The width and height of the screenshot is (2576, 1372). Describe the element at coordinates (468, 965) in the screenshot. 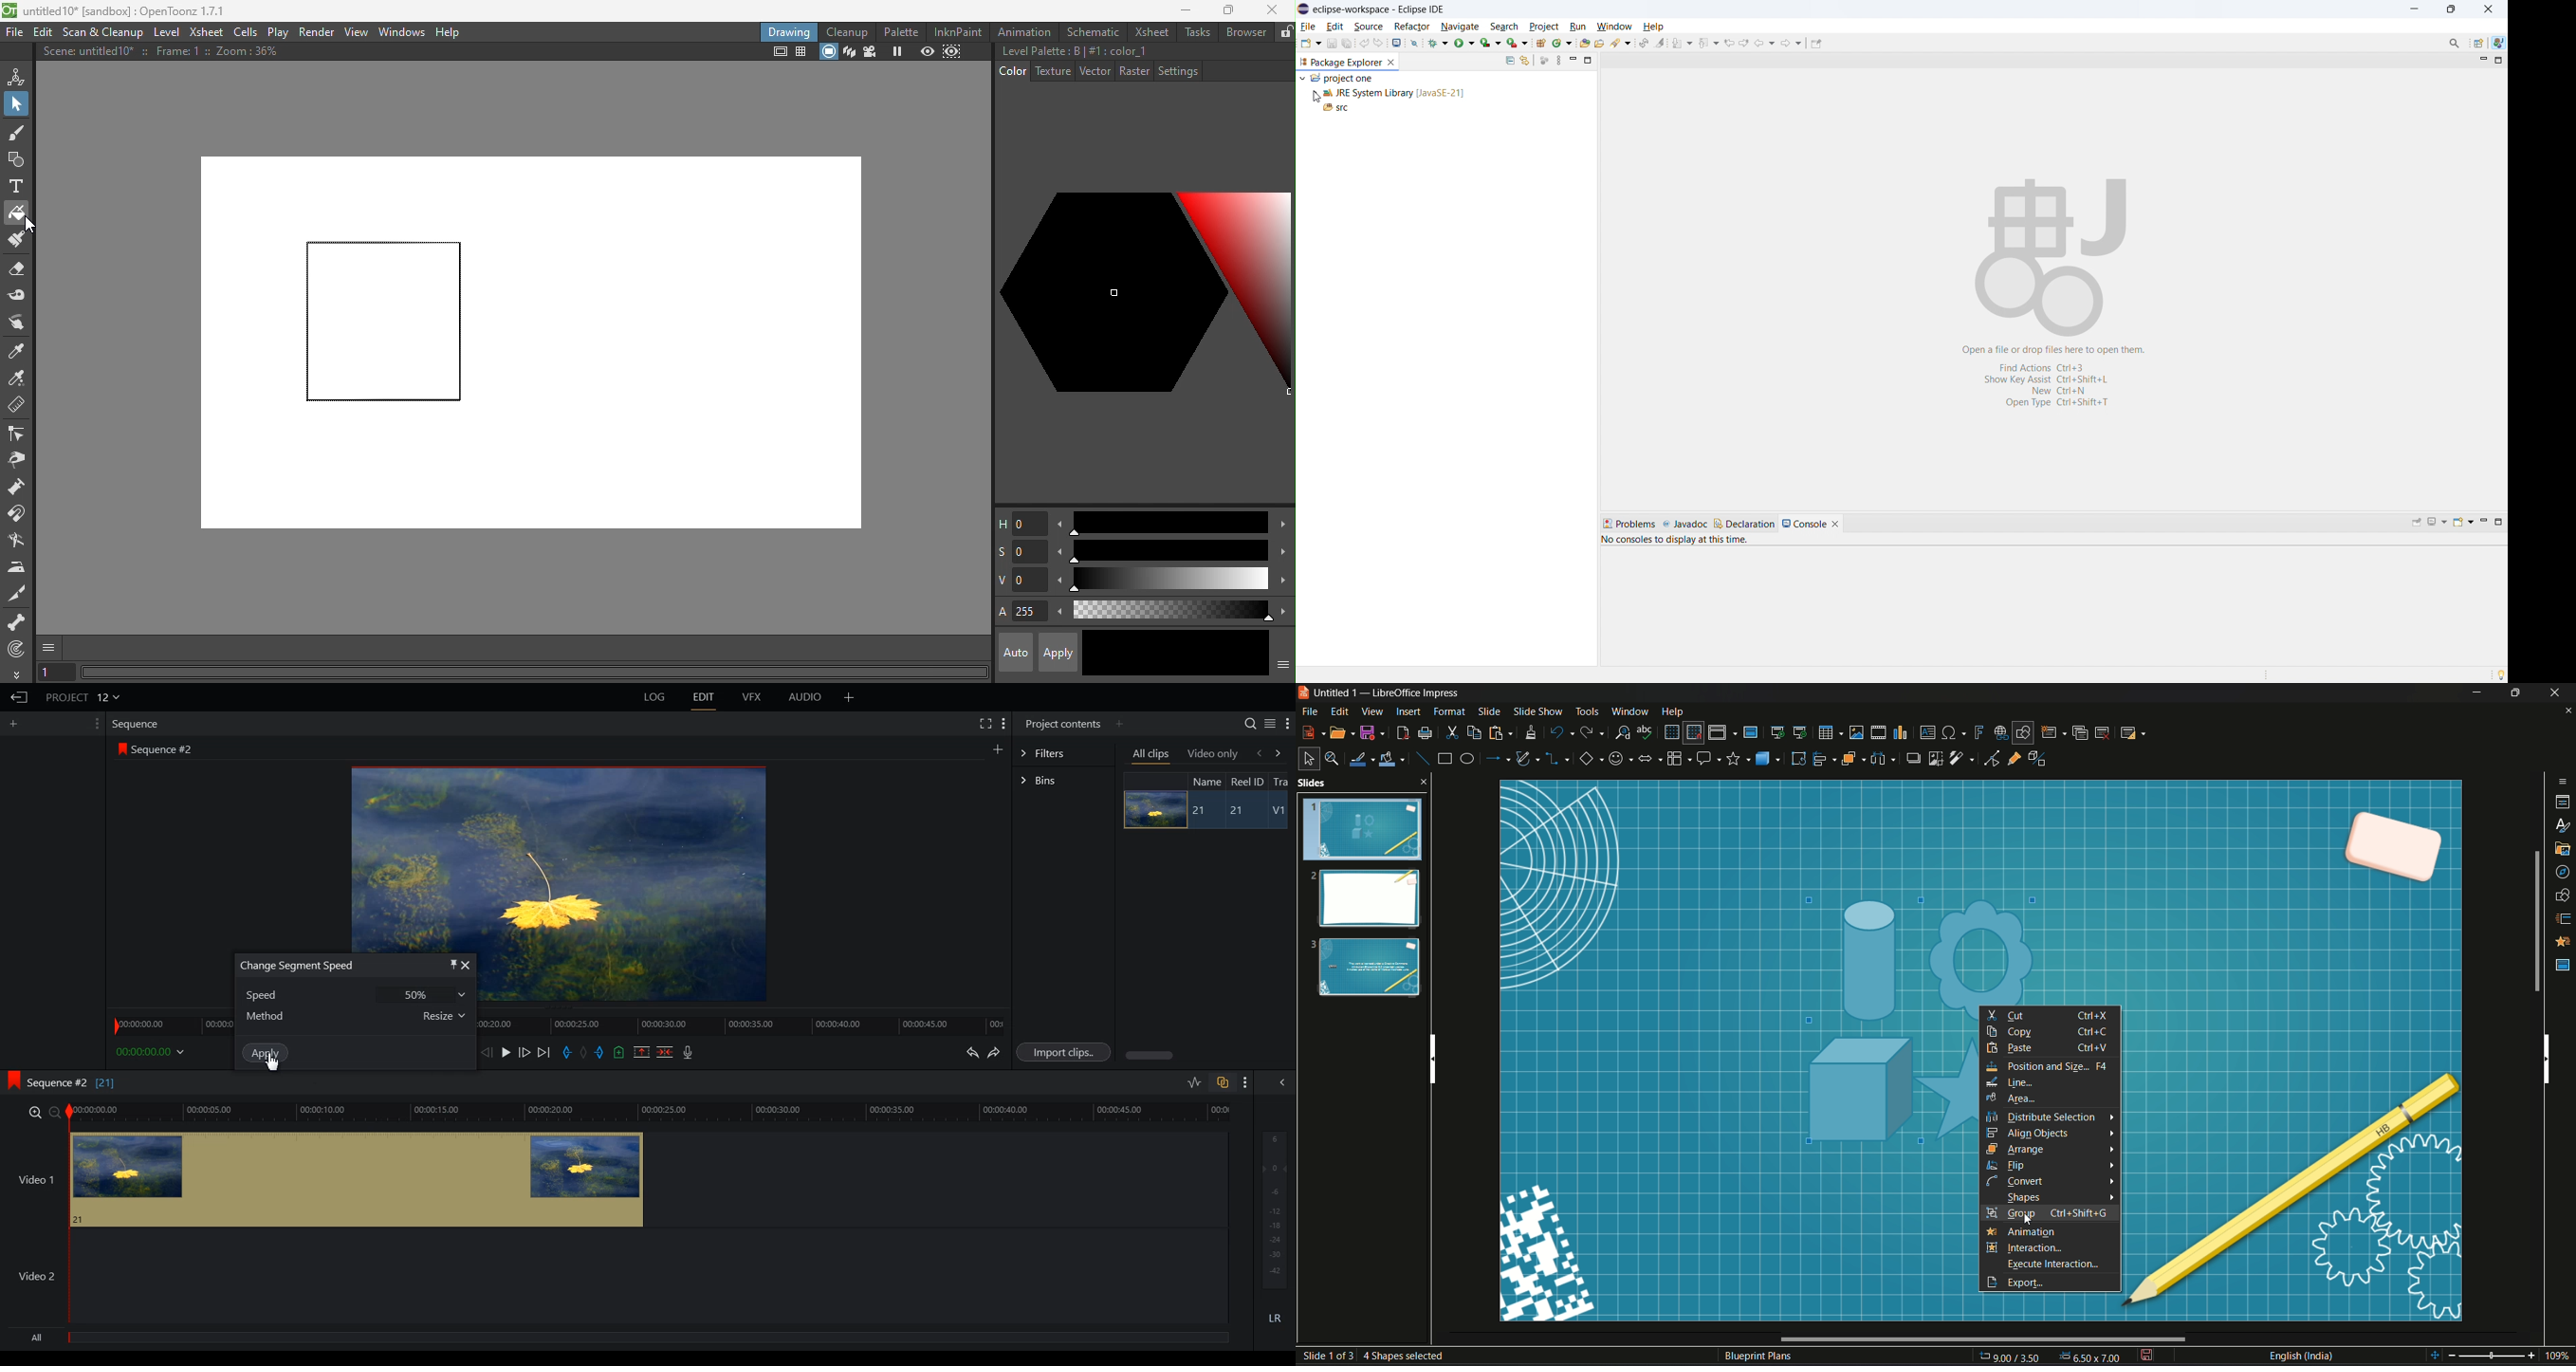

I see `close` at that location.